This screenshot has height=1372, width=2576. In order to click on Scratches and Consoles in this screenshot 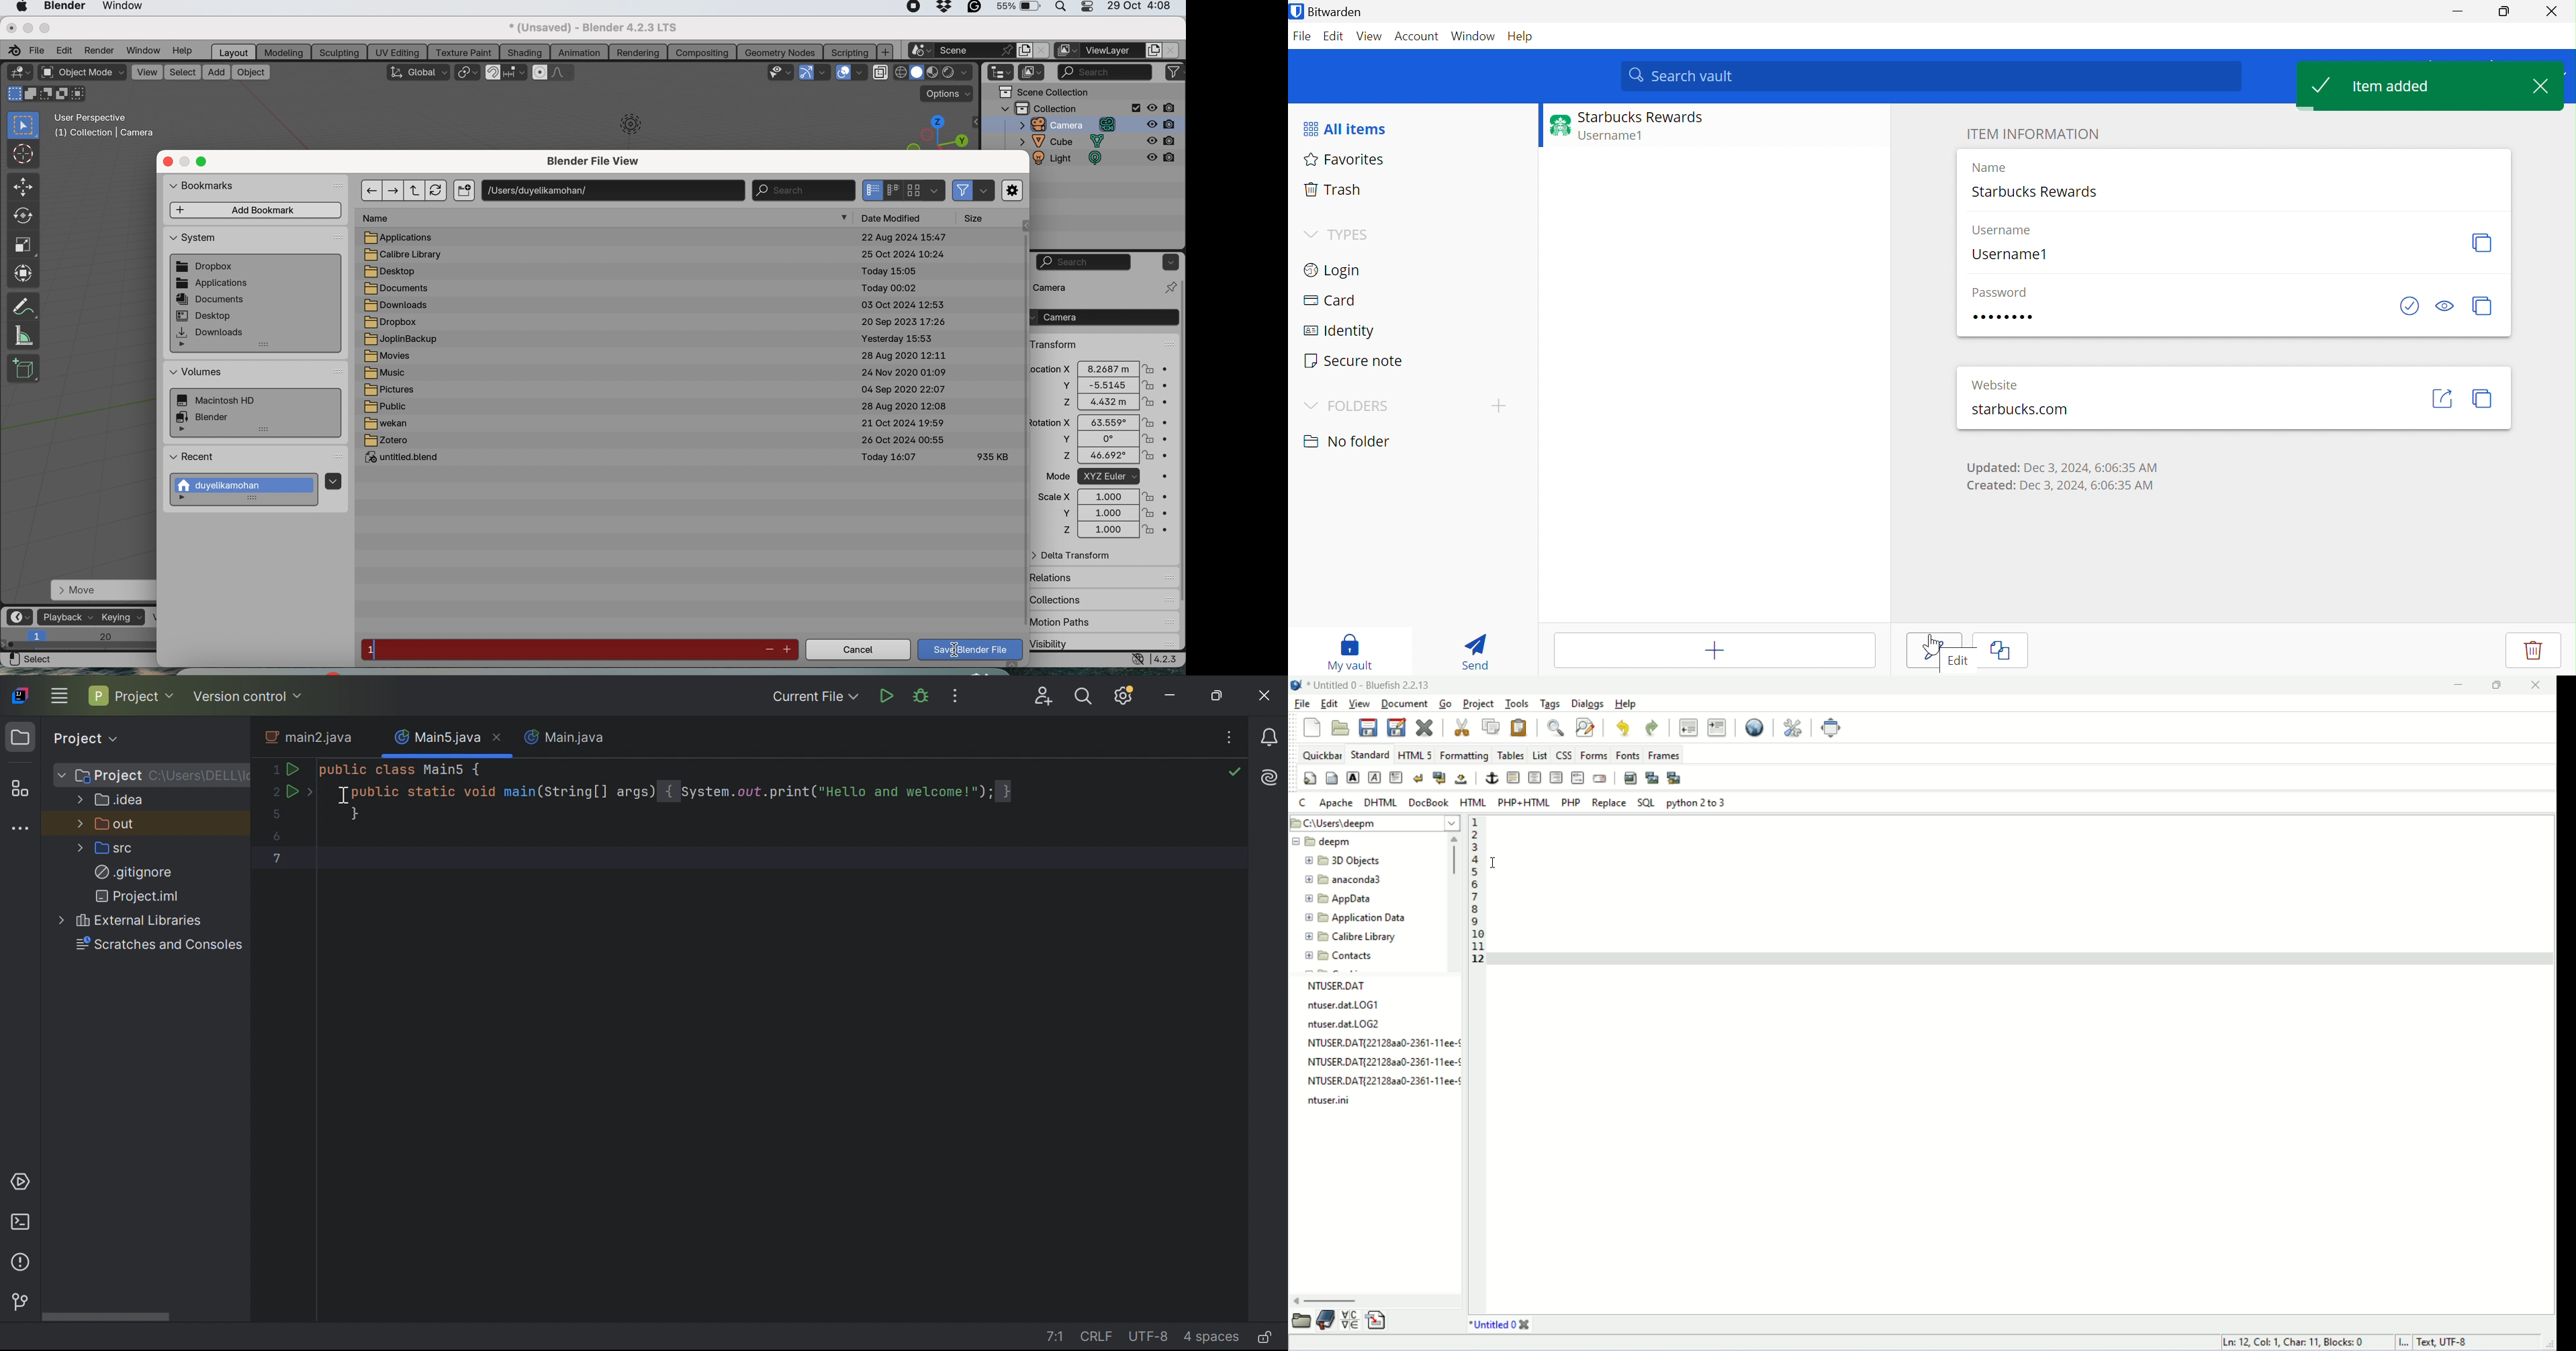, I will do `click(161, 946)`.